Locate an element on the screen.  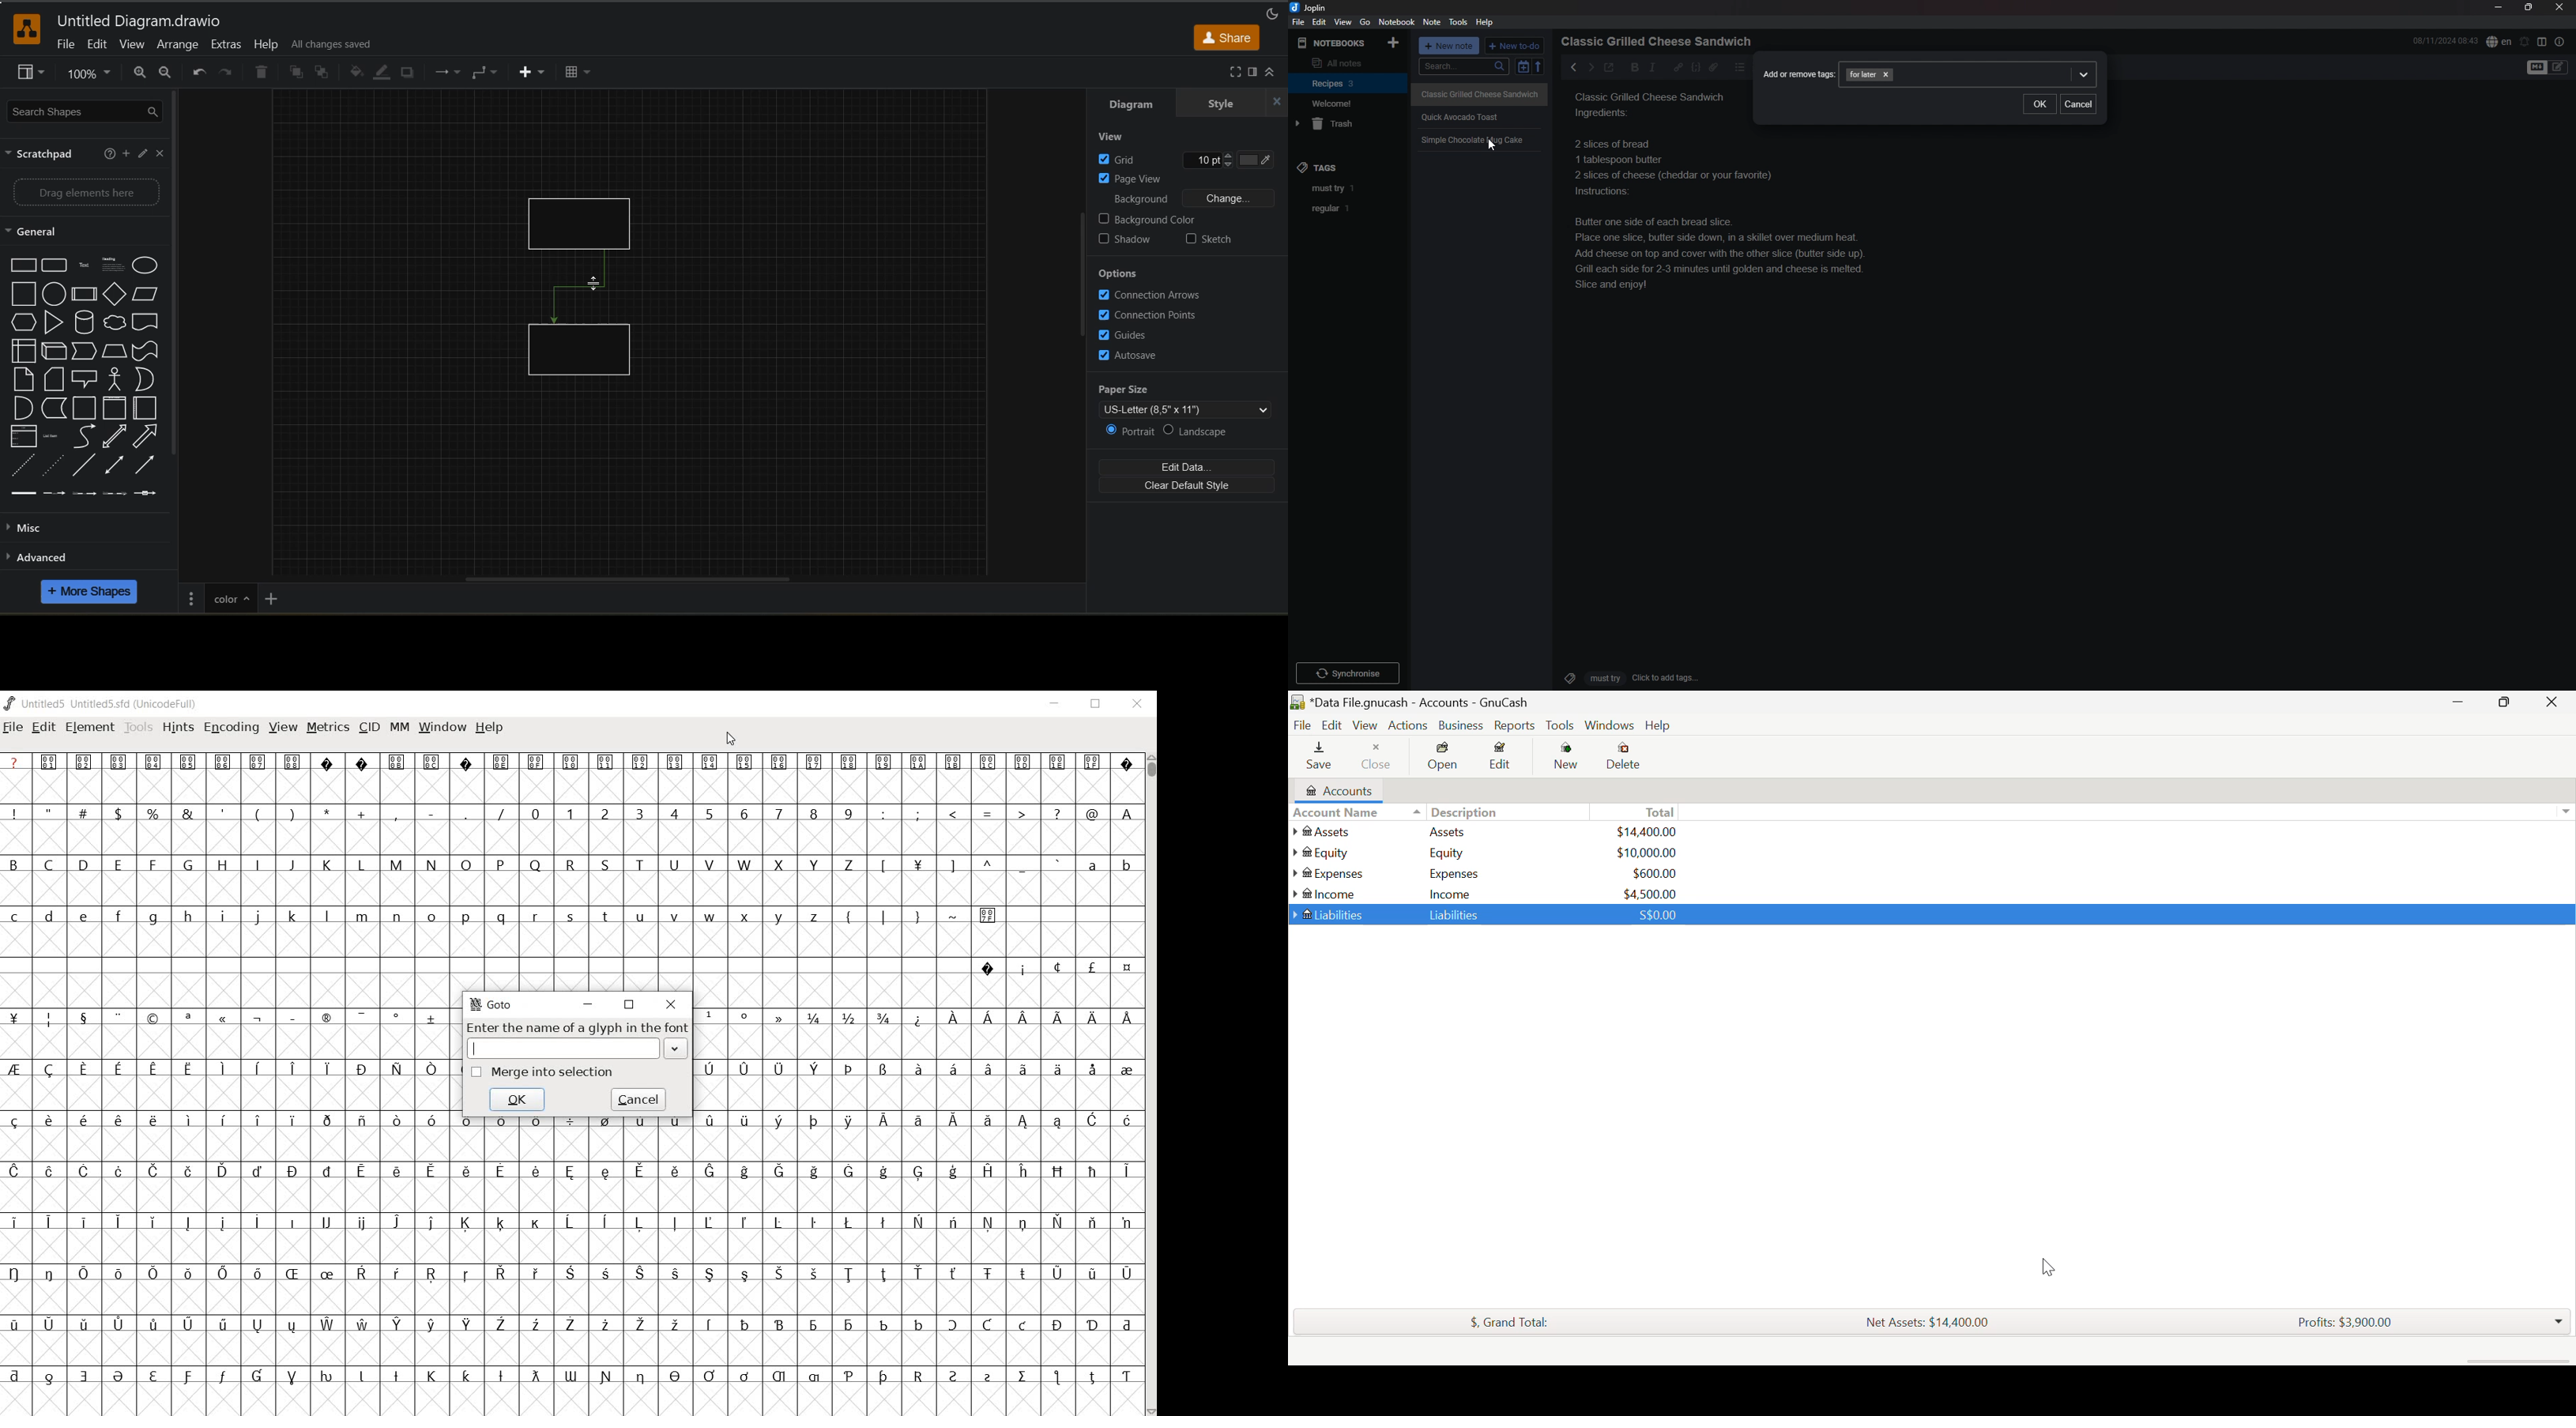
_ is located at coordinates (1022, 866).